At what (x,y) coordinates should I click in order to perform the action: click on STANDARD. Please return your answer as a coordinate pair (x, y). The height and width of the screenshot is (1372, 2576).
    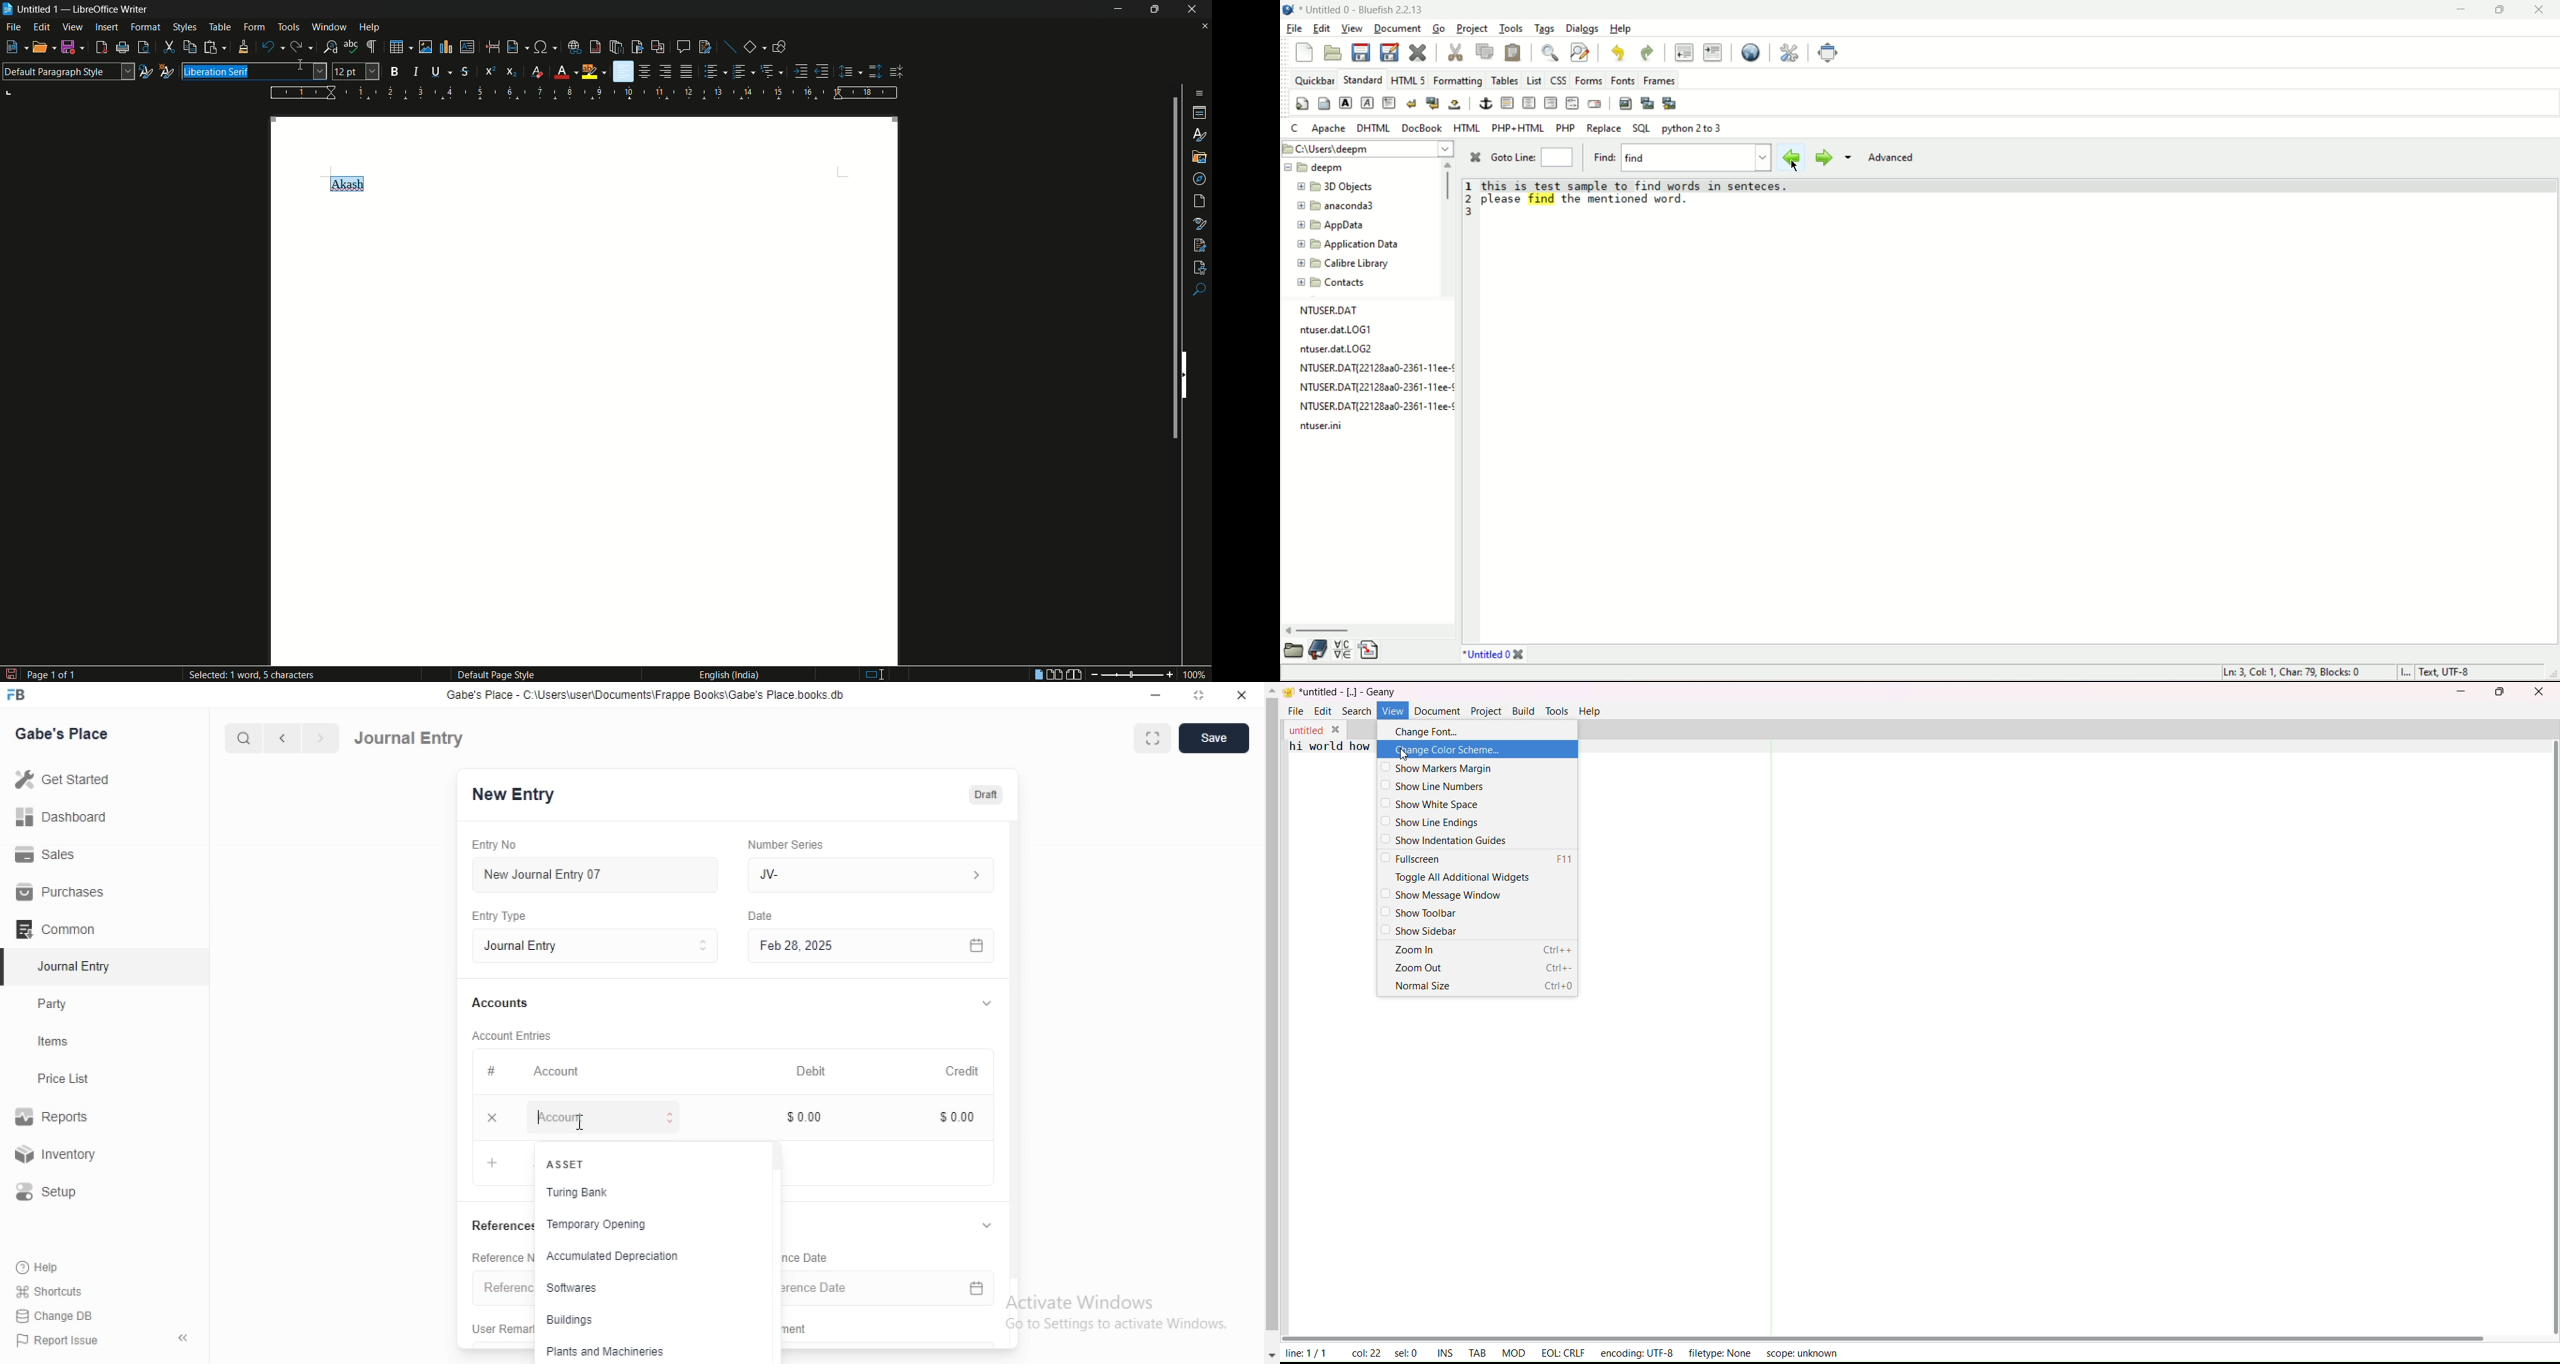
    Looking at the image, I should click on (1363, 80).